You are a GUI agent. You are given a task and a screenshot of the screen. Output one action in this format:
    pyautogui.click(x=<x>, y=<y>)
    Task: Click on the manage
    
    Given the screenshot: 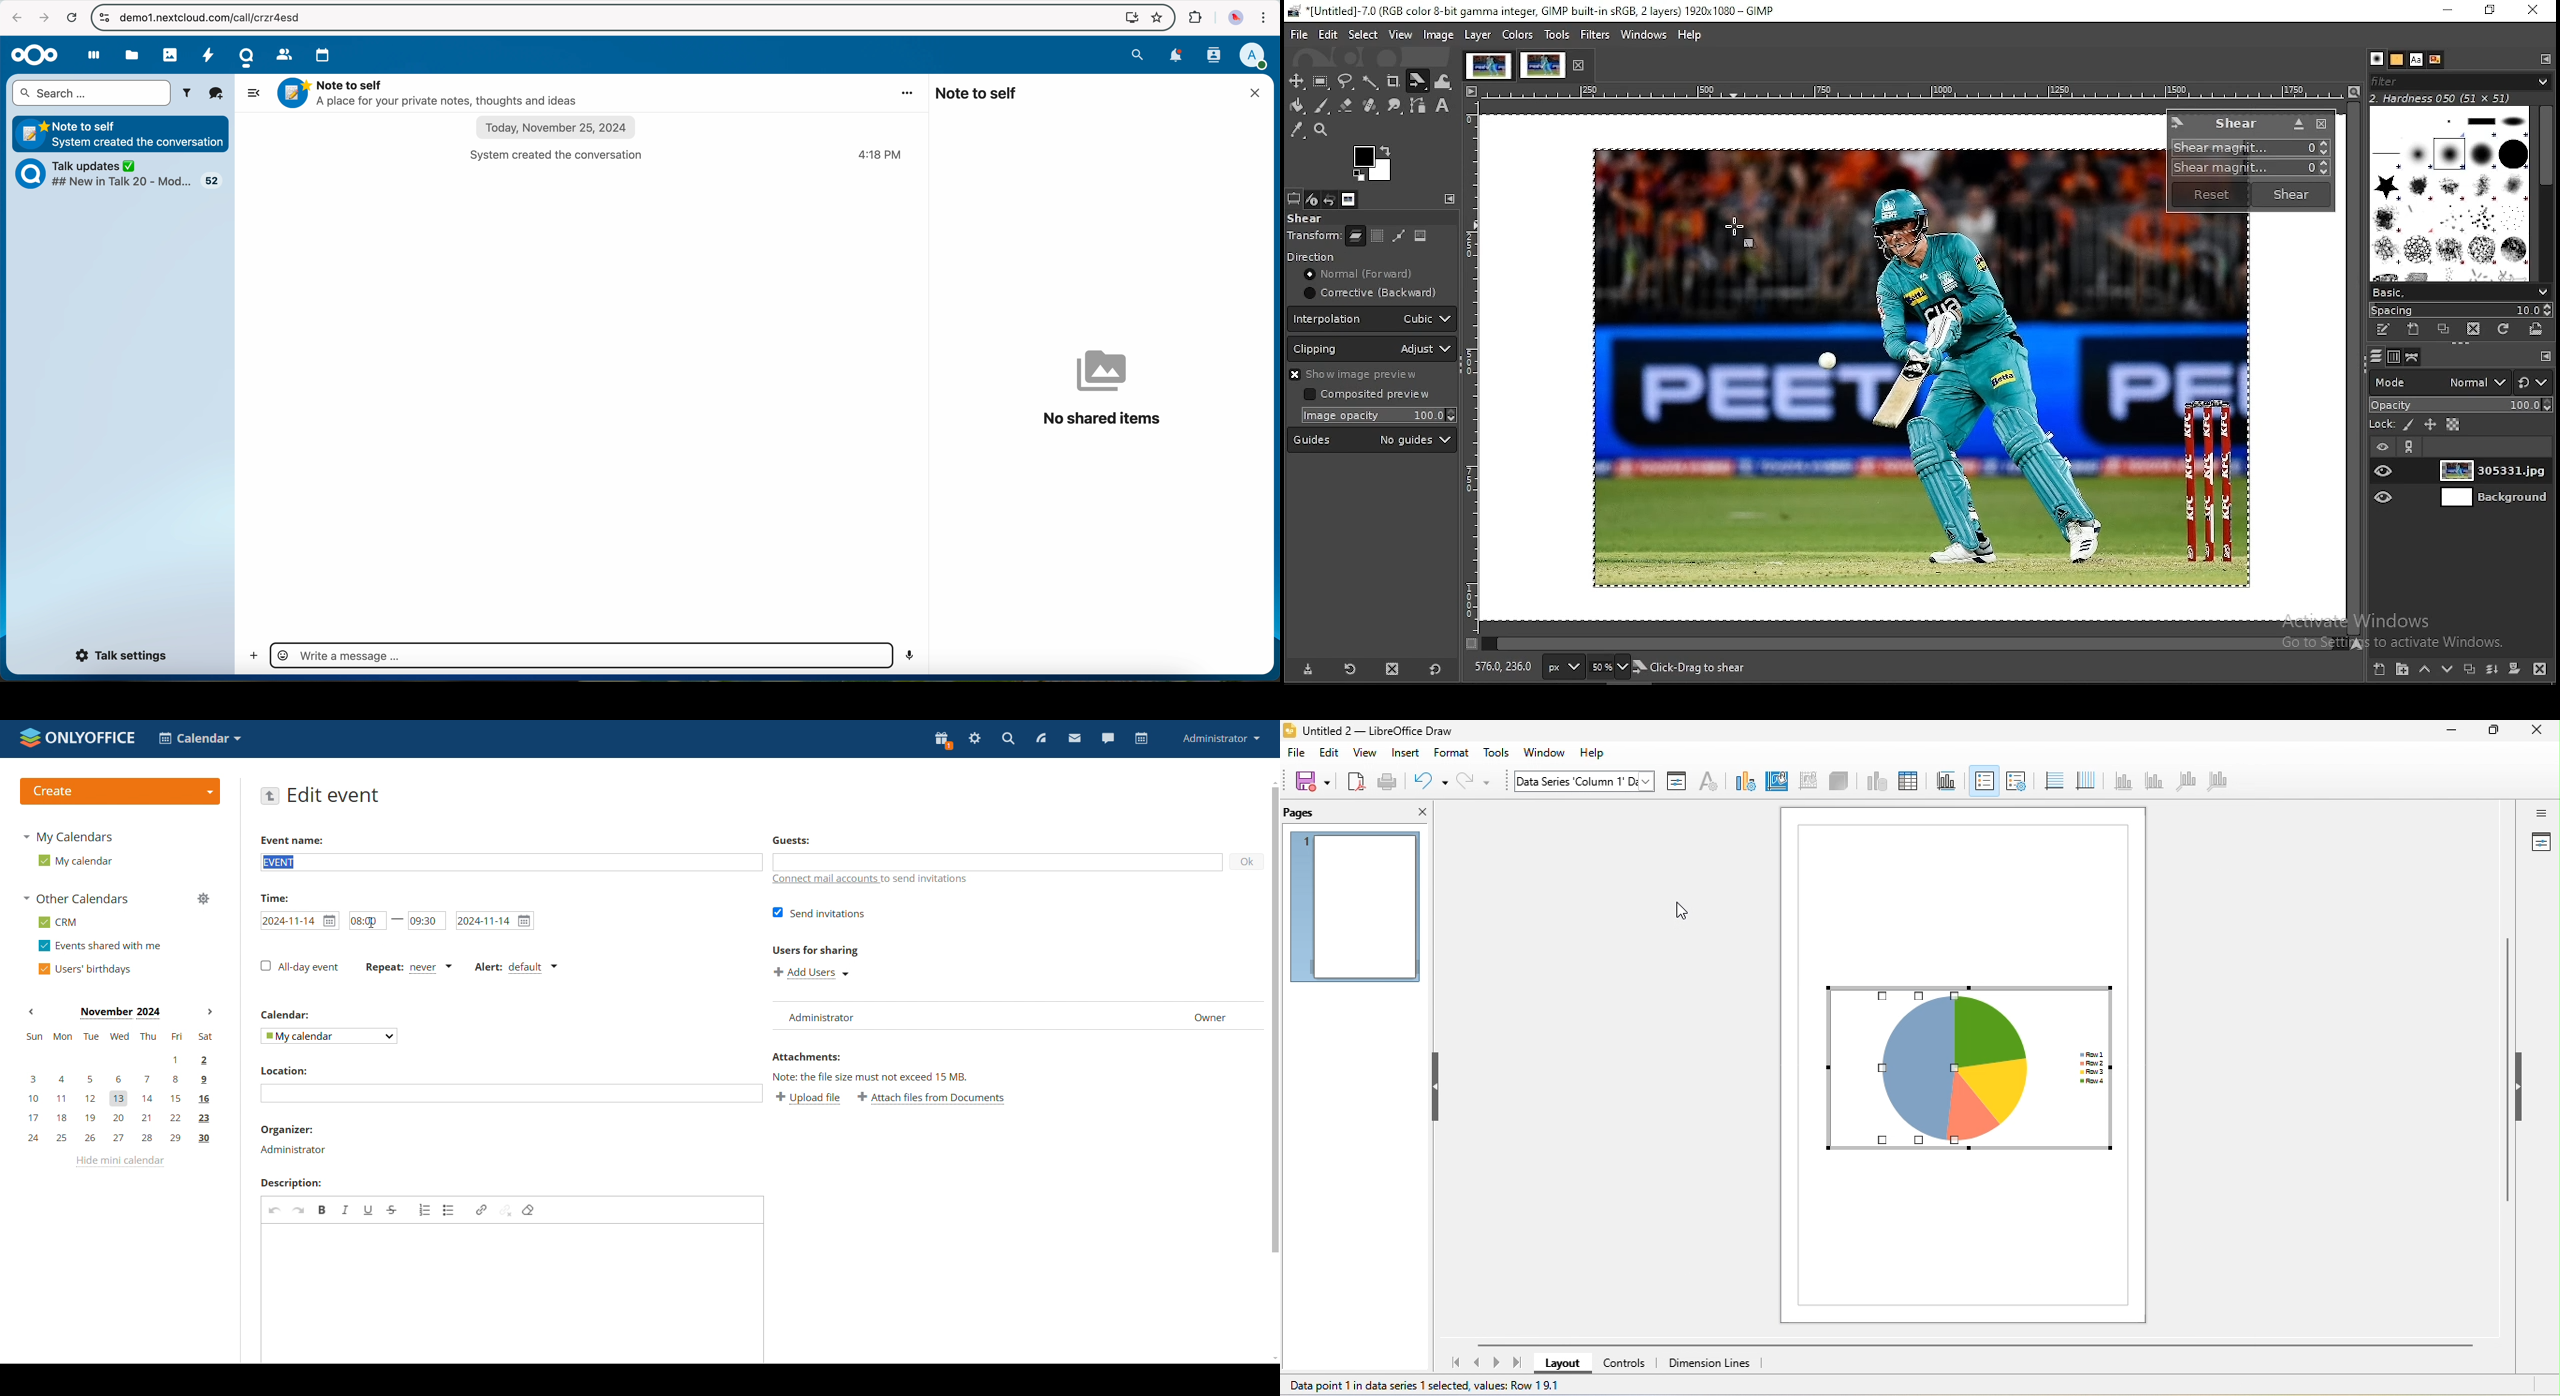 What is the action you would take?
    pyautogui.click(x=203, y=899)
    